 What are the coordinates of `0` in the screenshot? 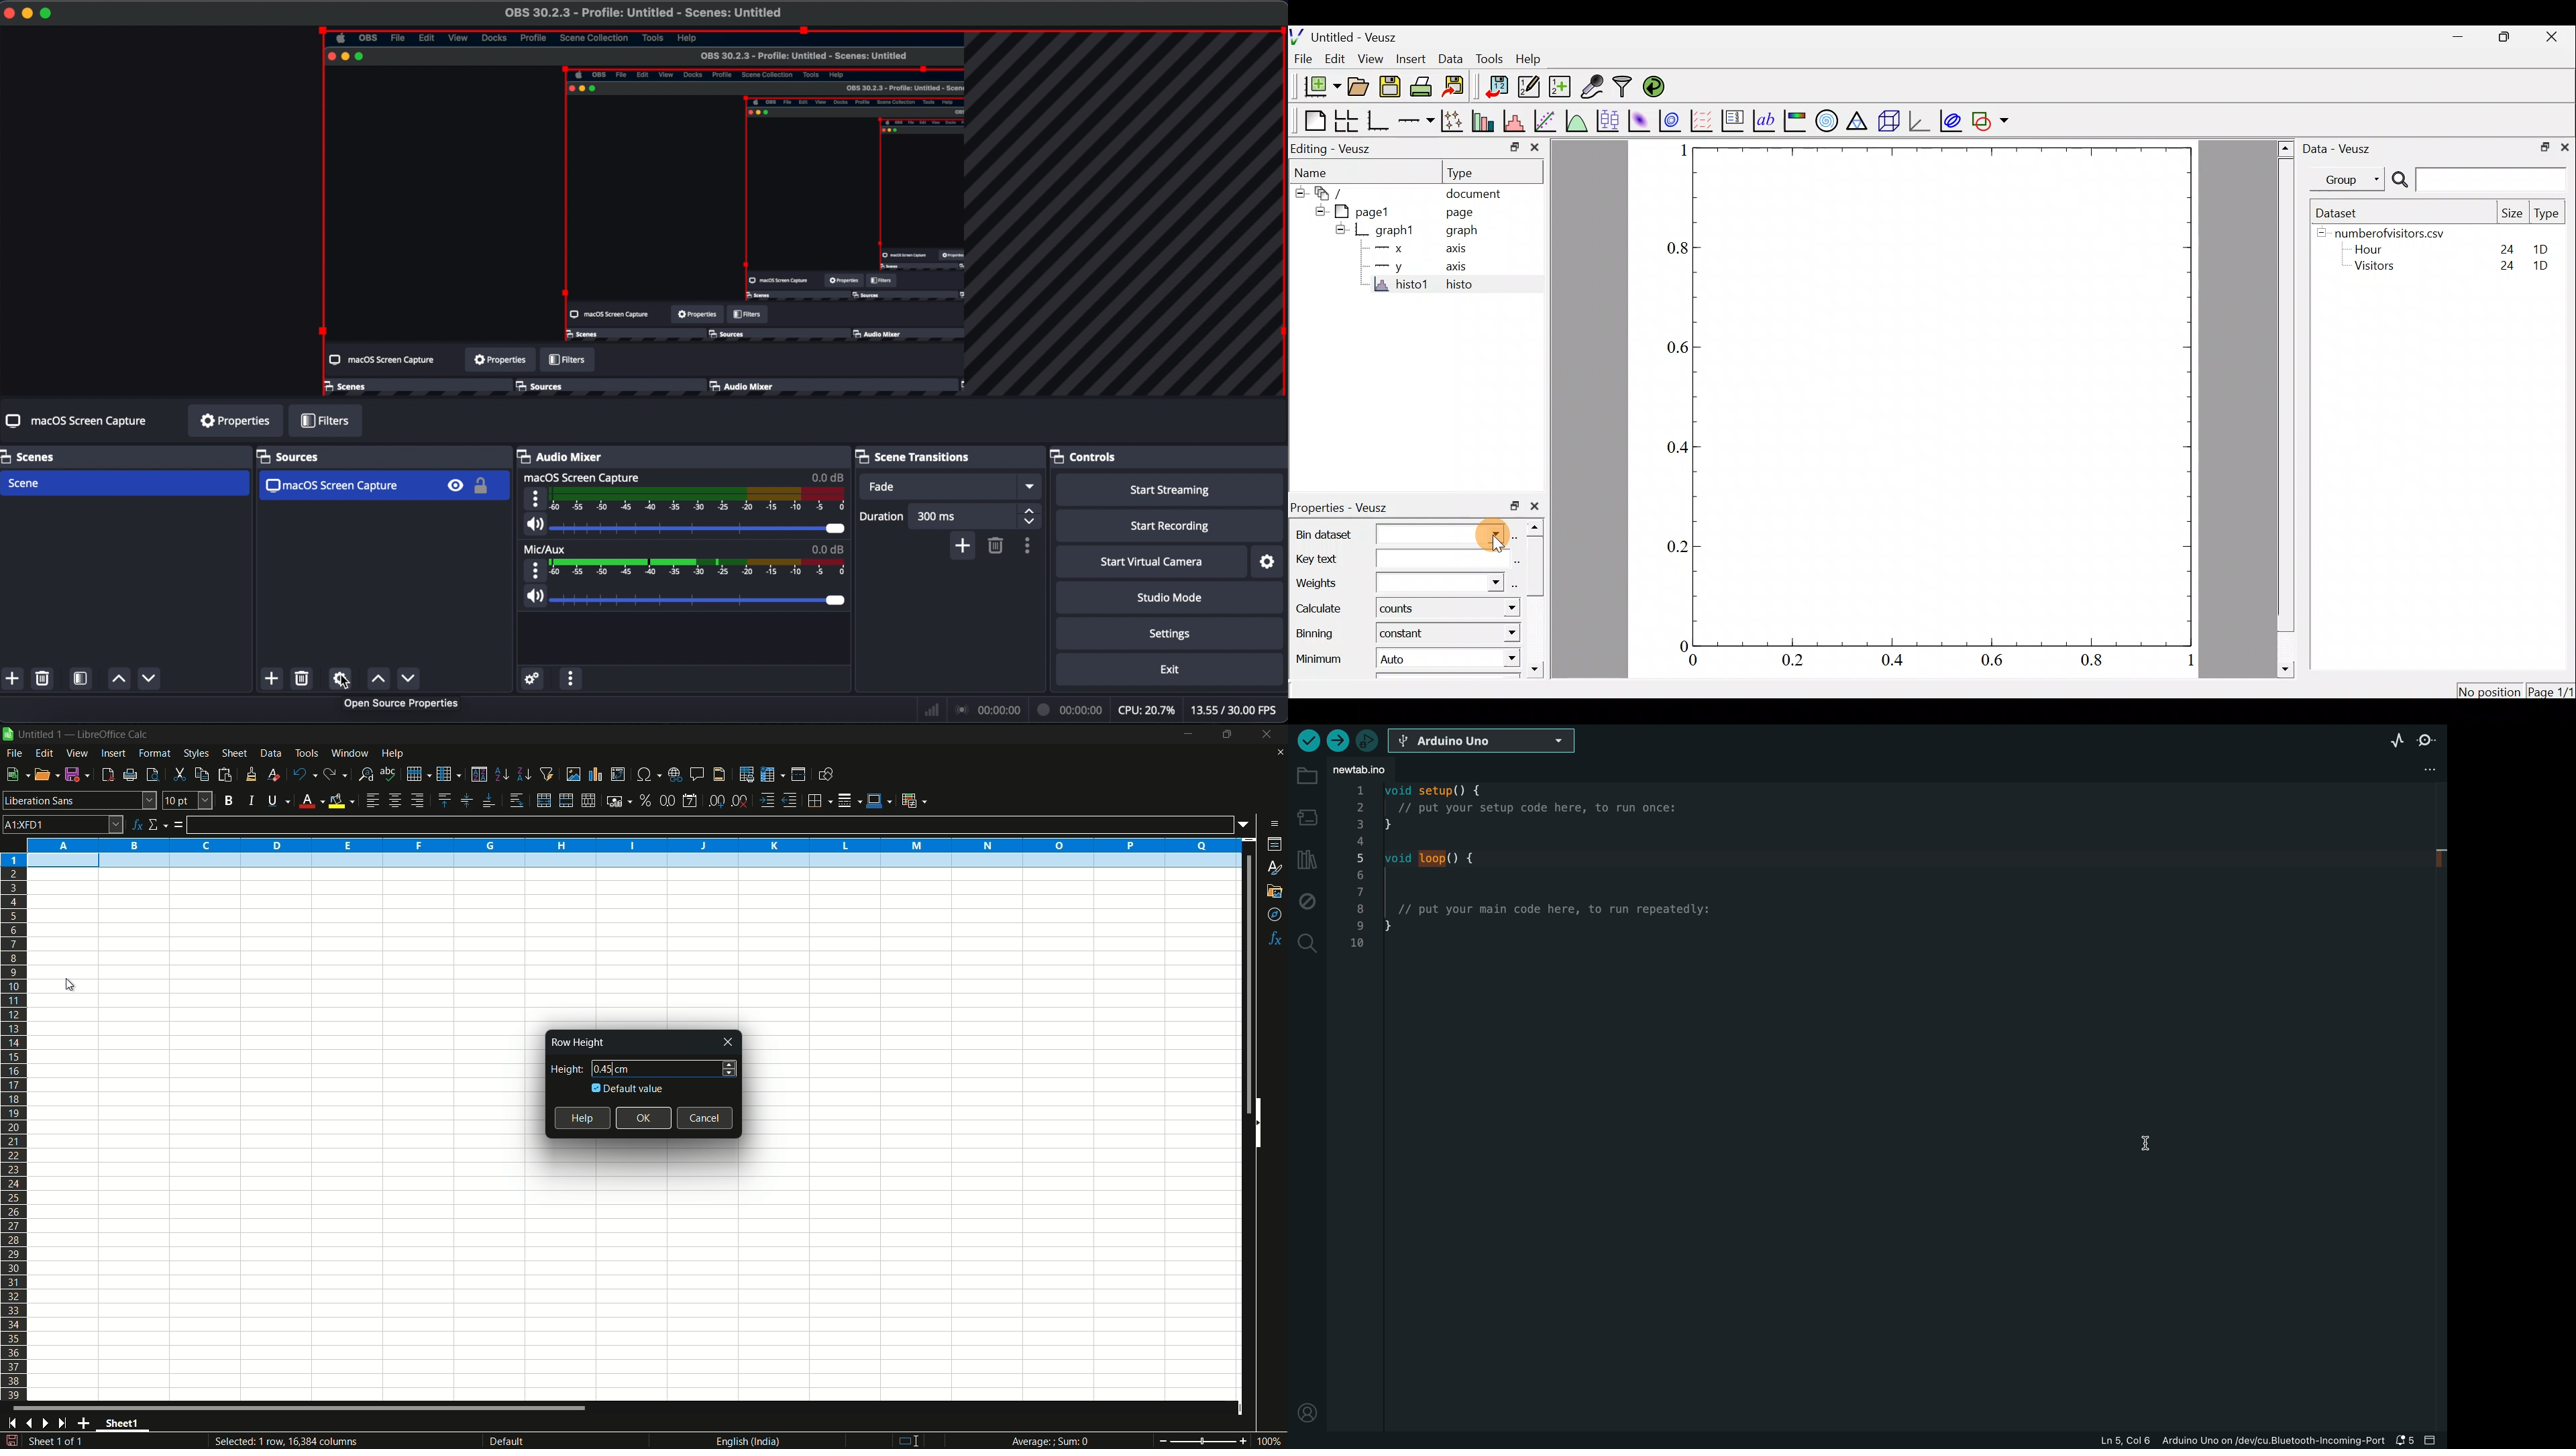 It's located at (1701, 661).